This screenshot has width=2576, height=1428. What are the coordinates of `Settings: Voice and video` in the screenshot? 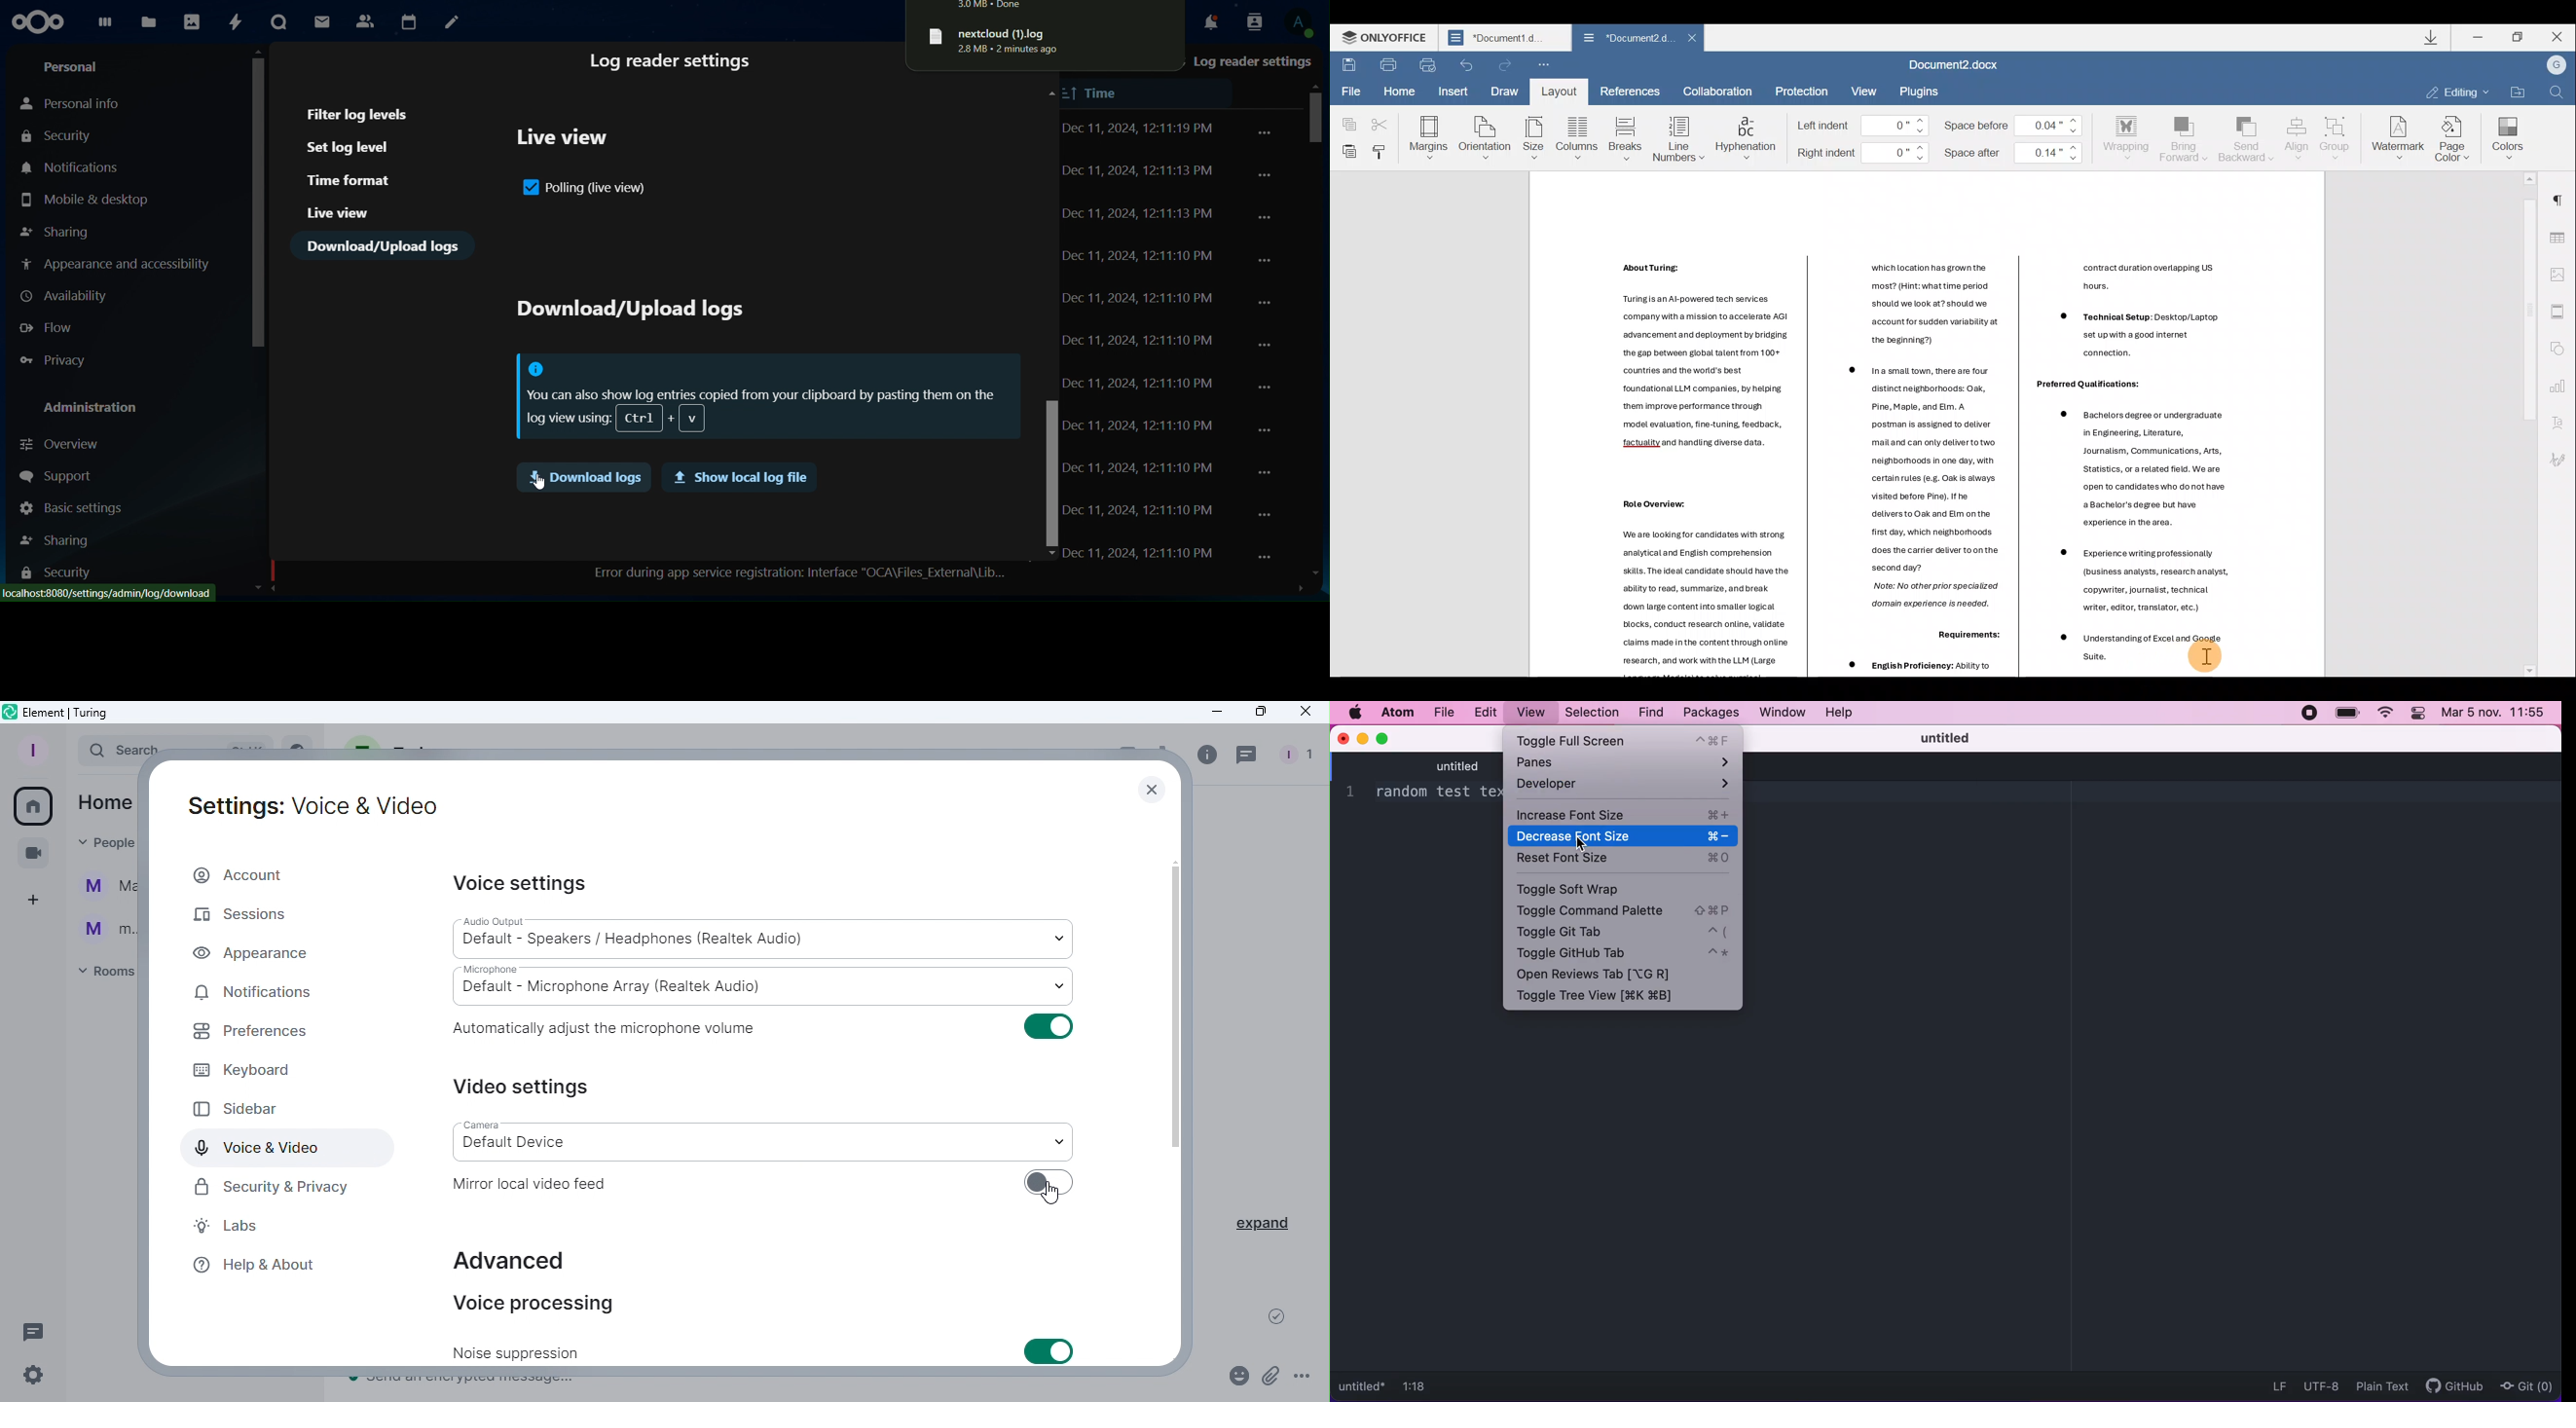 It's located at (313, 808).